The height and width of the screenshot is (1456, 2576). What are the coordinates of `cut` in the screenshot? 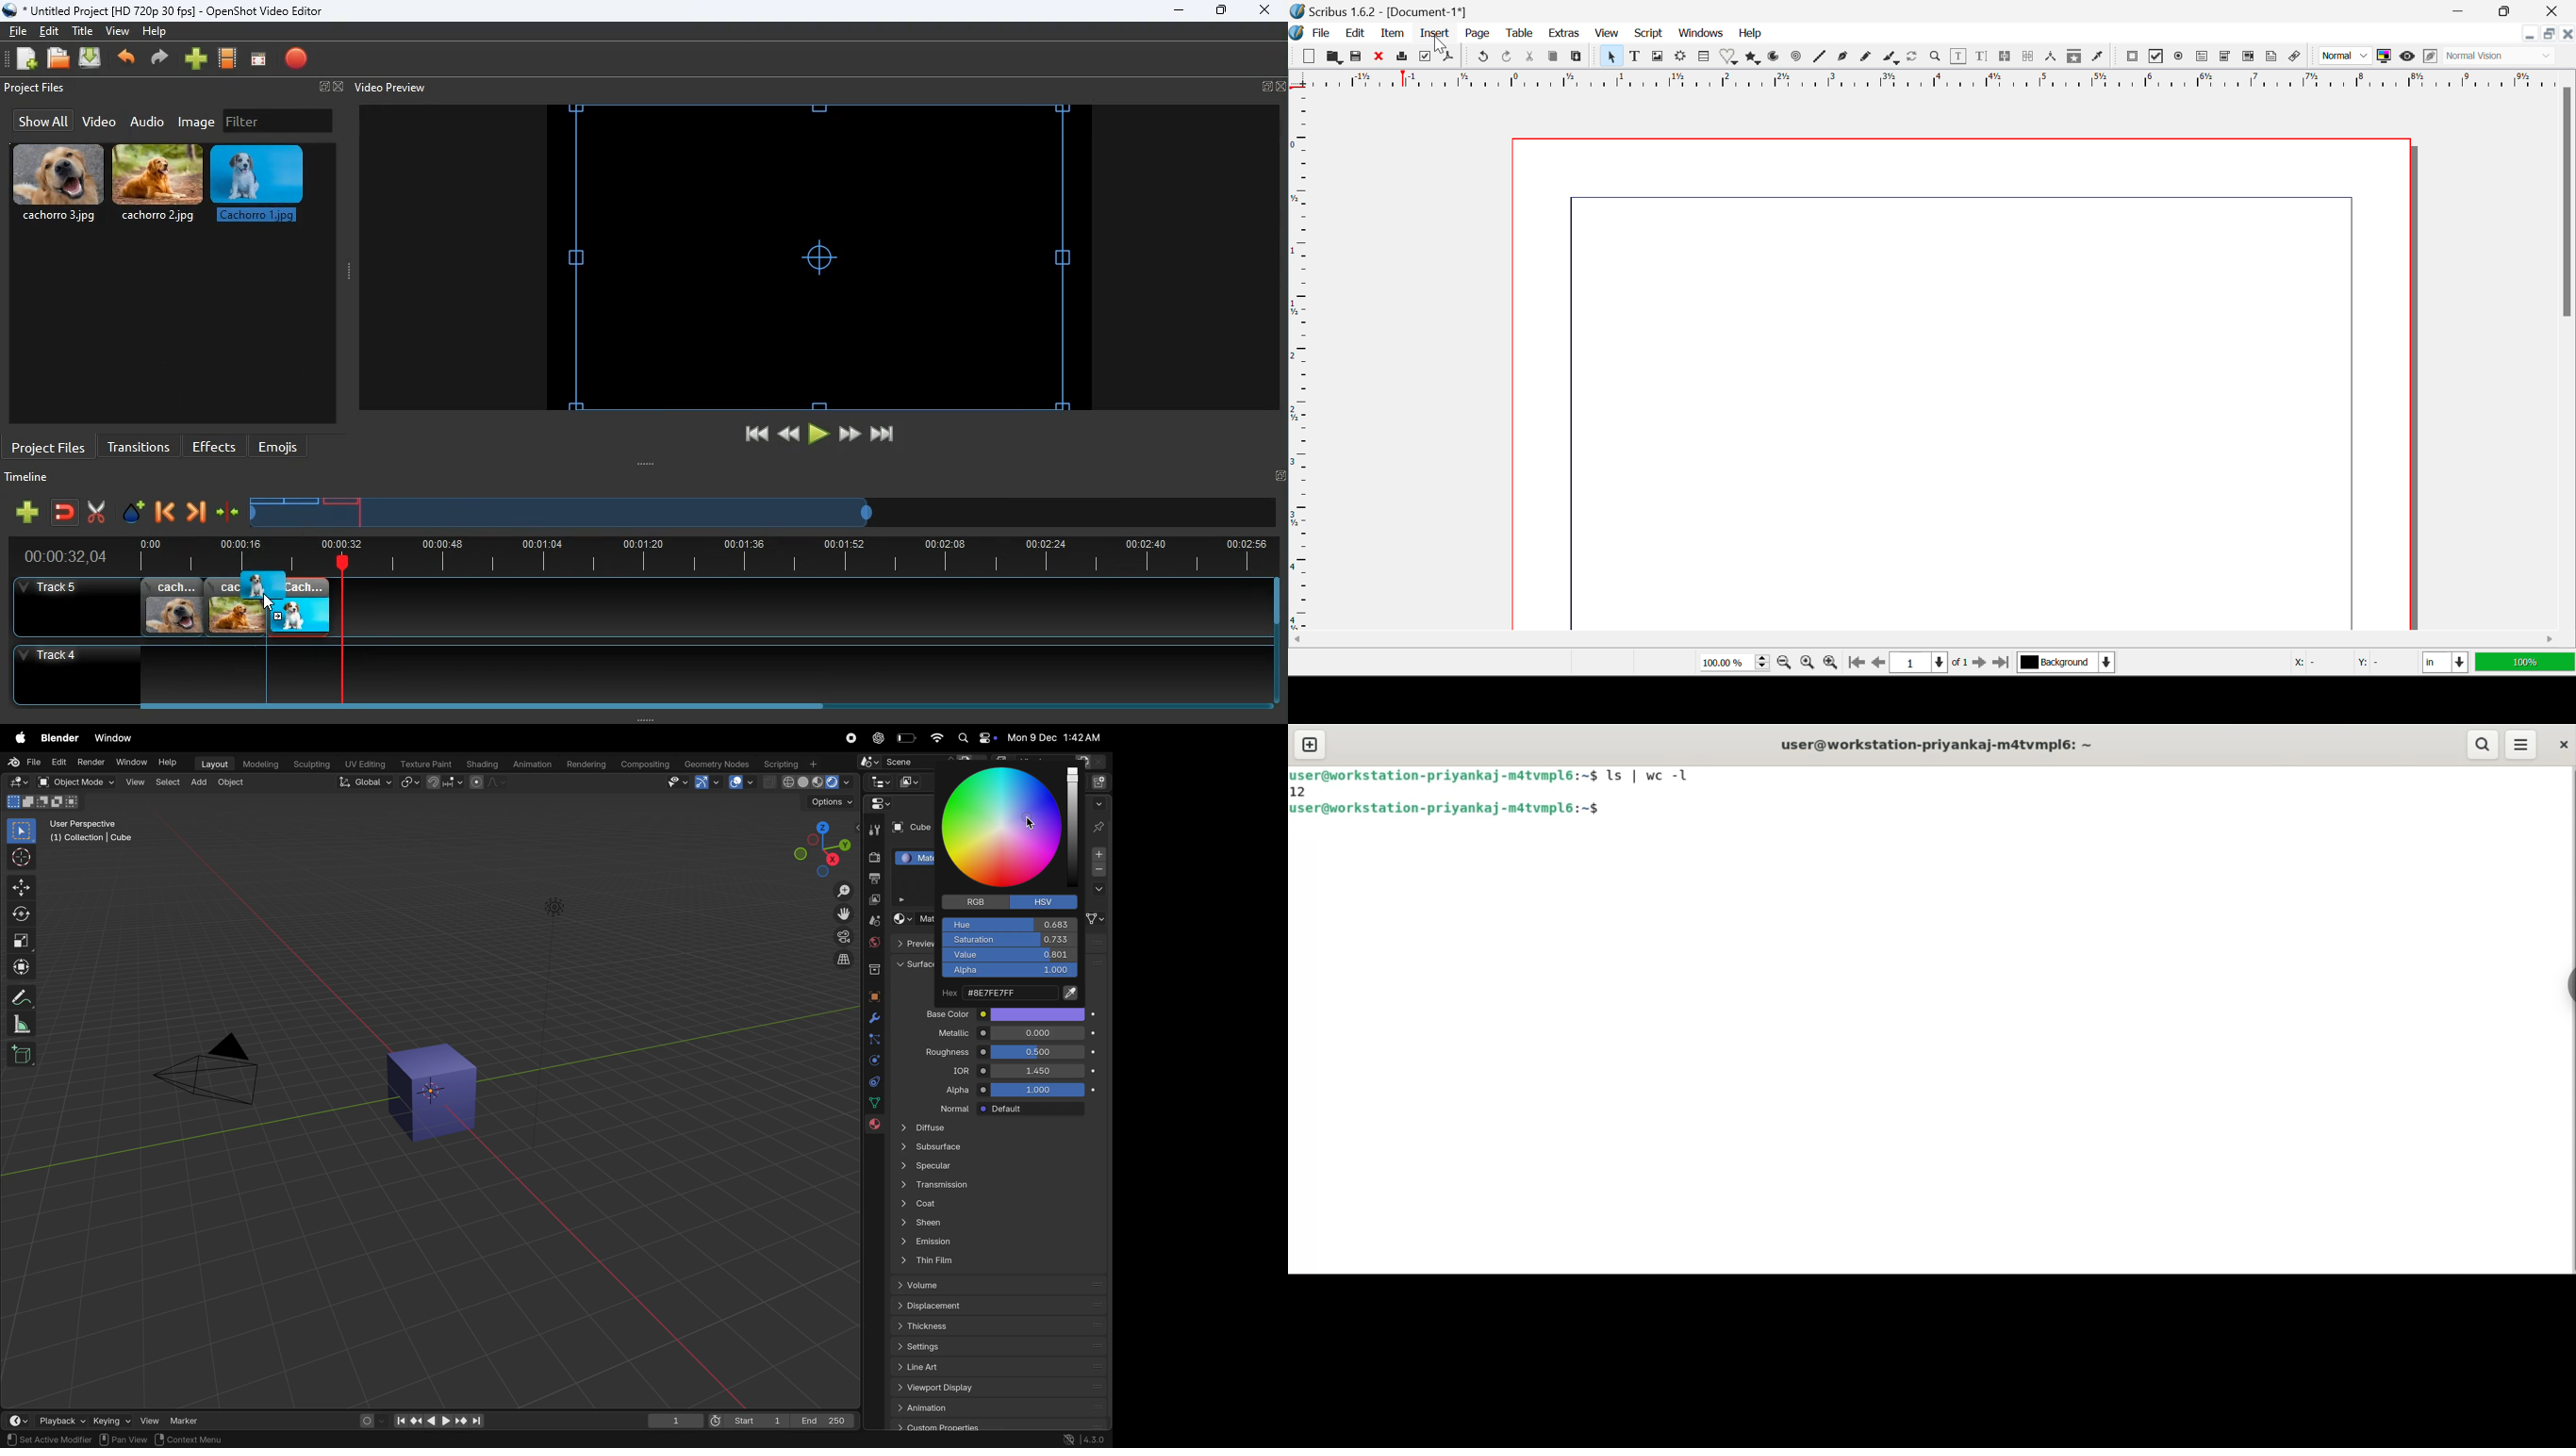 It's located at (96, 512).